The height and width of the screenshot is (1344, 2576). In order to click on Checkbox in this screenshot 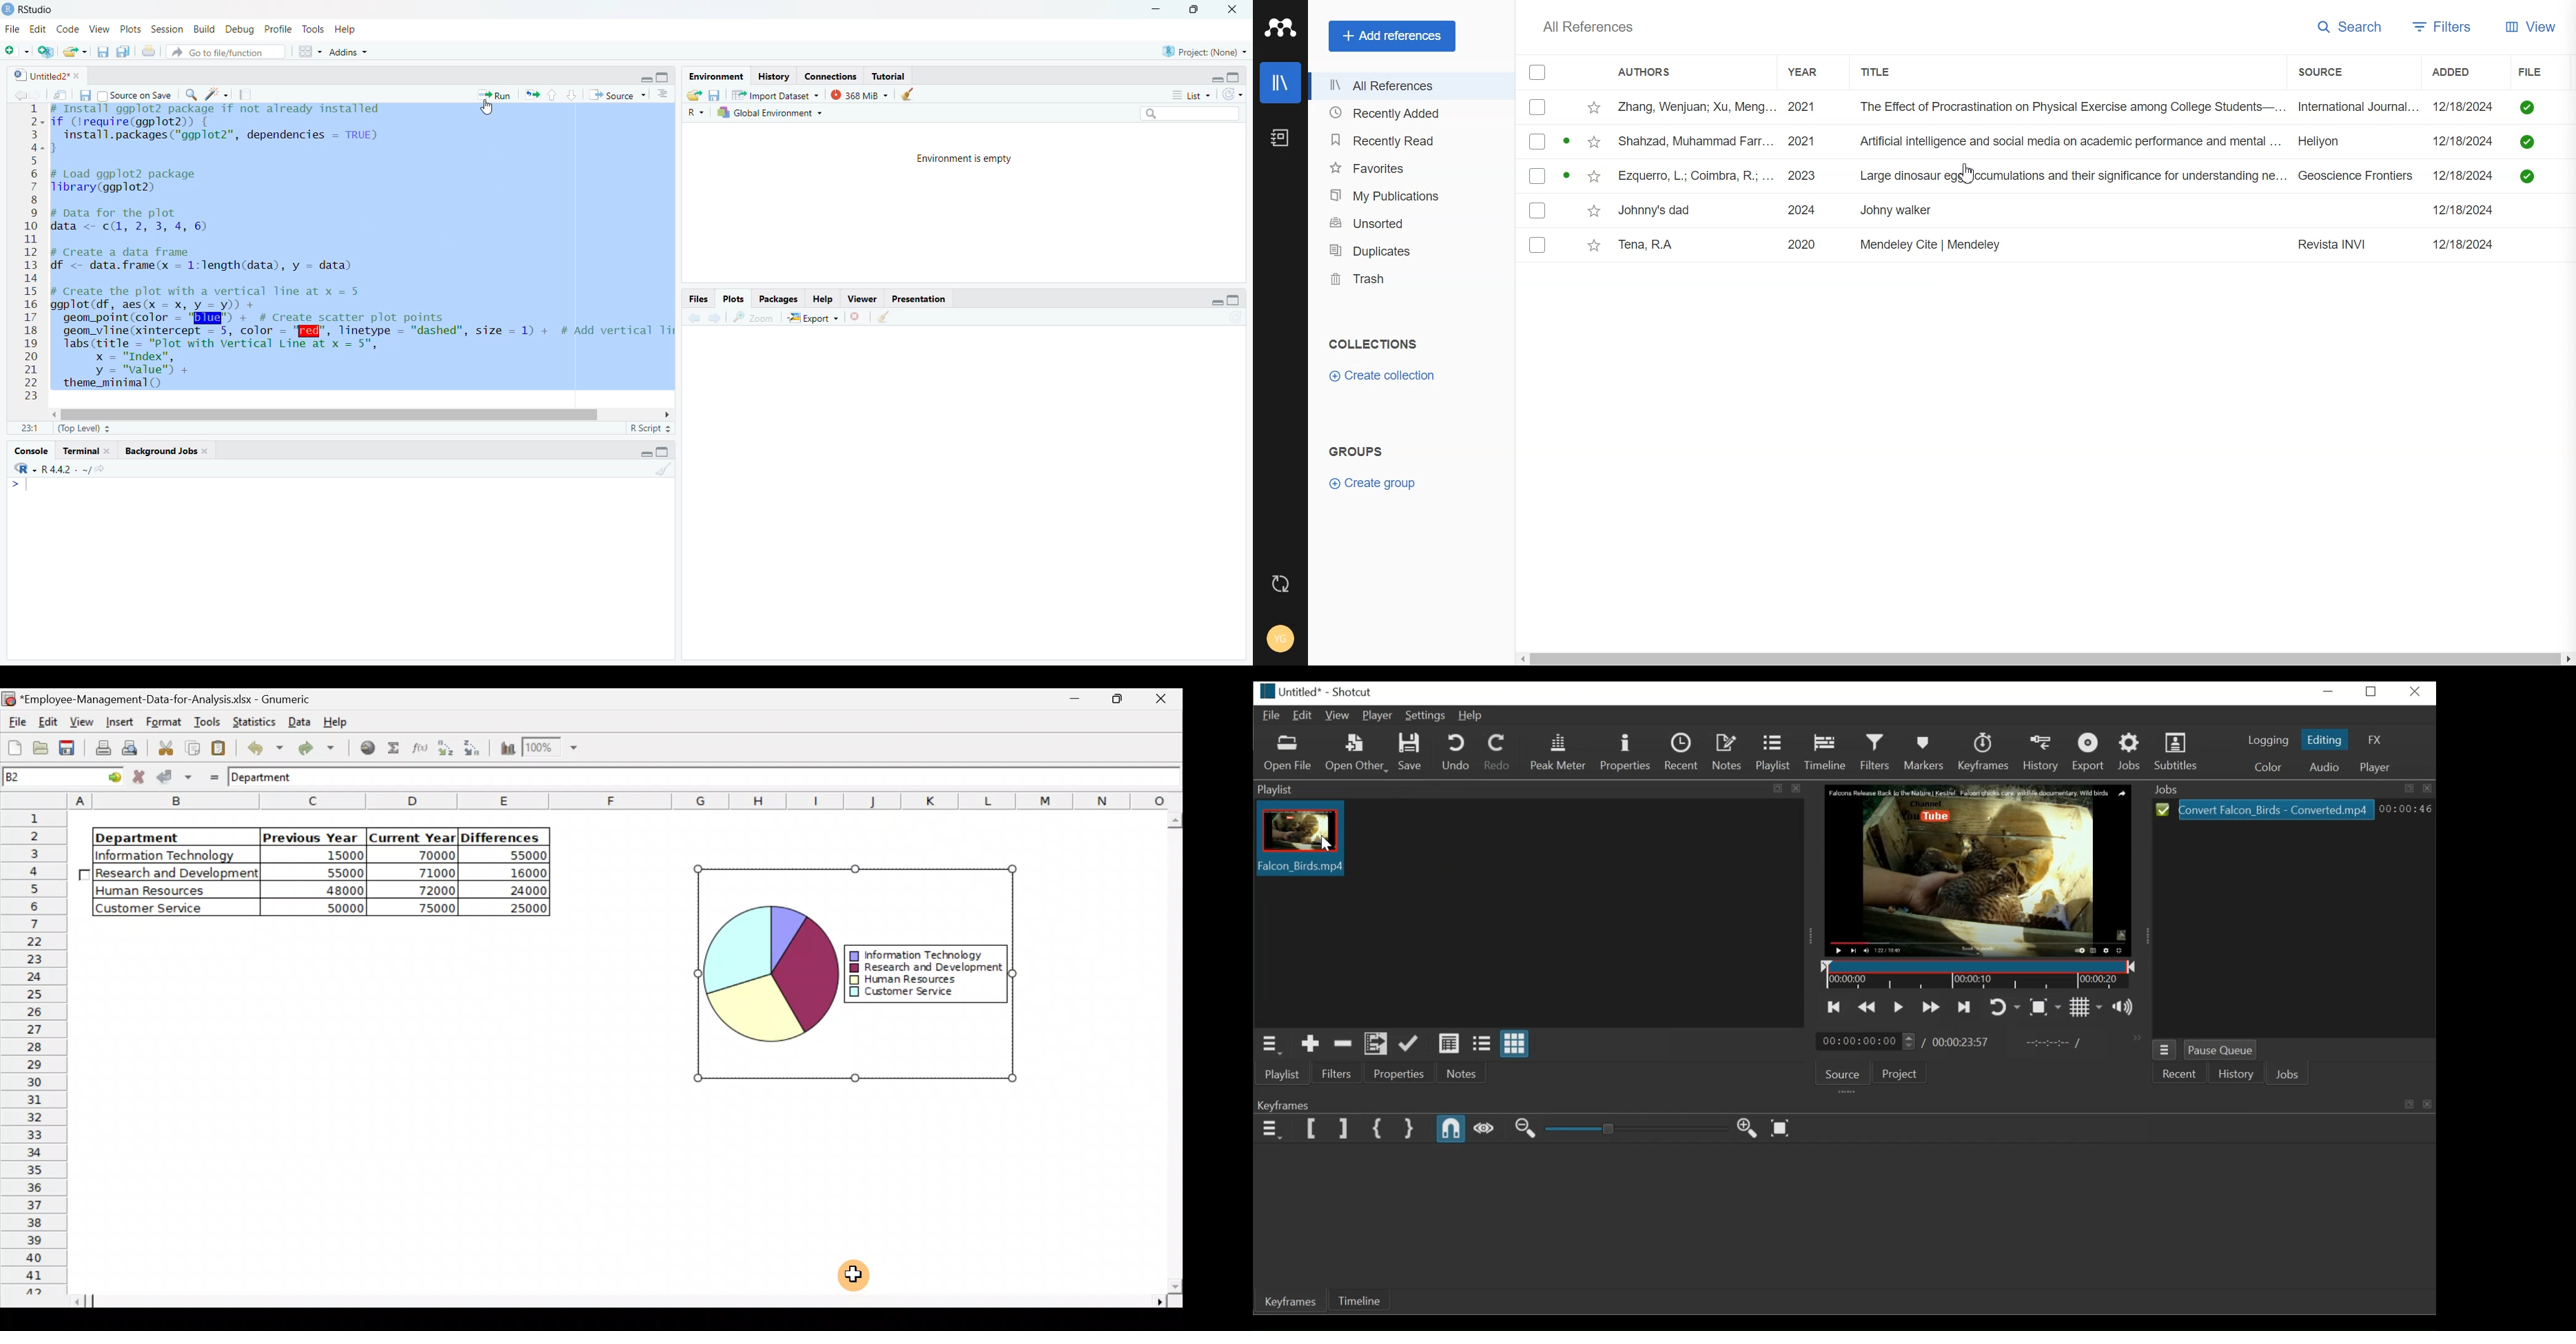, I will do `click(1538, 176)`.